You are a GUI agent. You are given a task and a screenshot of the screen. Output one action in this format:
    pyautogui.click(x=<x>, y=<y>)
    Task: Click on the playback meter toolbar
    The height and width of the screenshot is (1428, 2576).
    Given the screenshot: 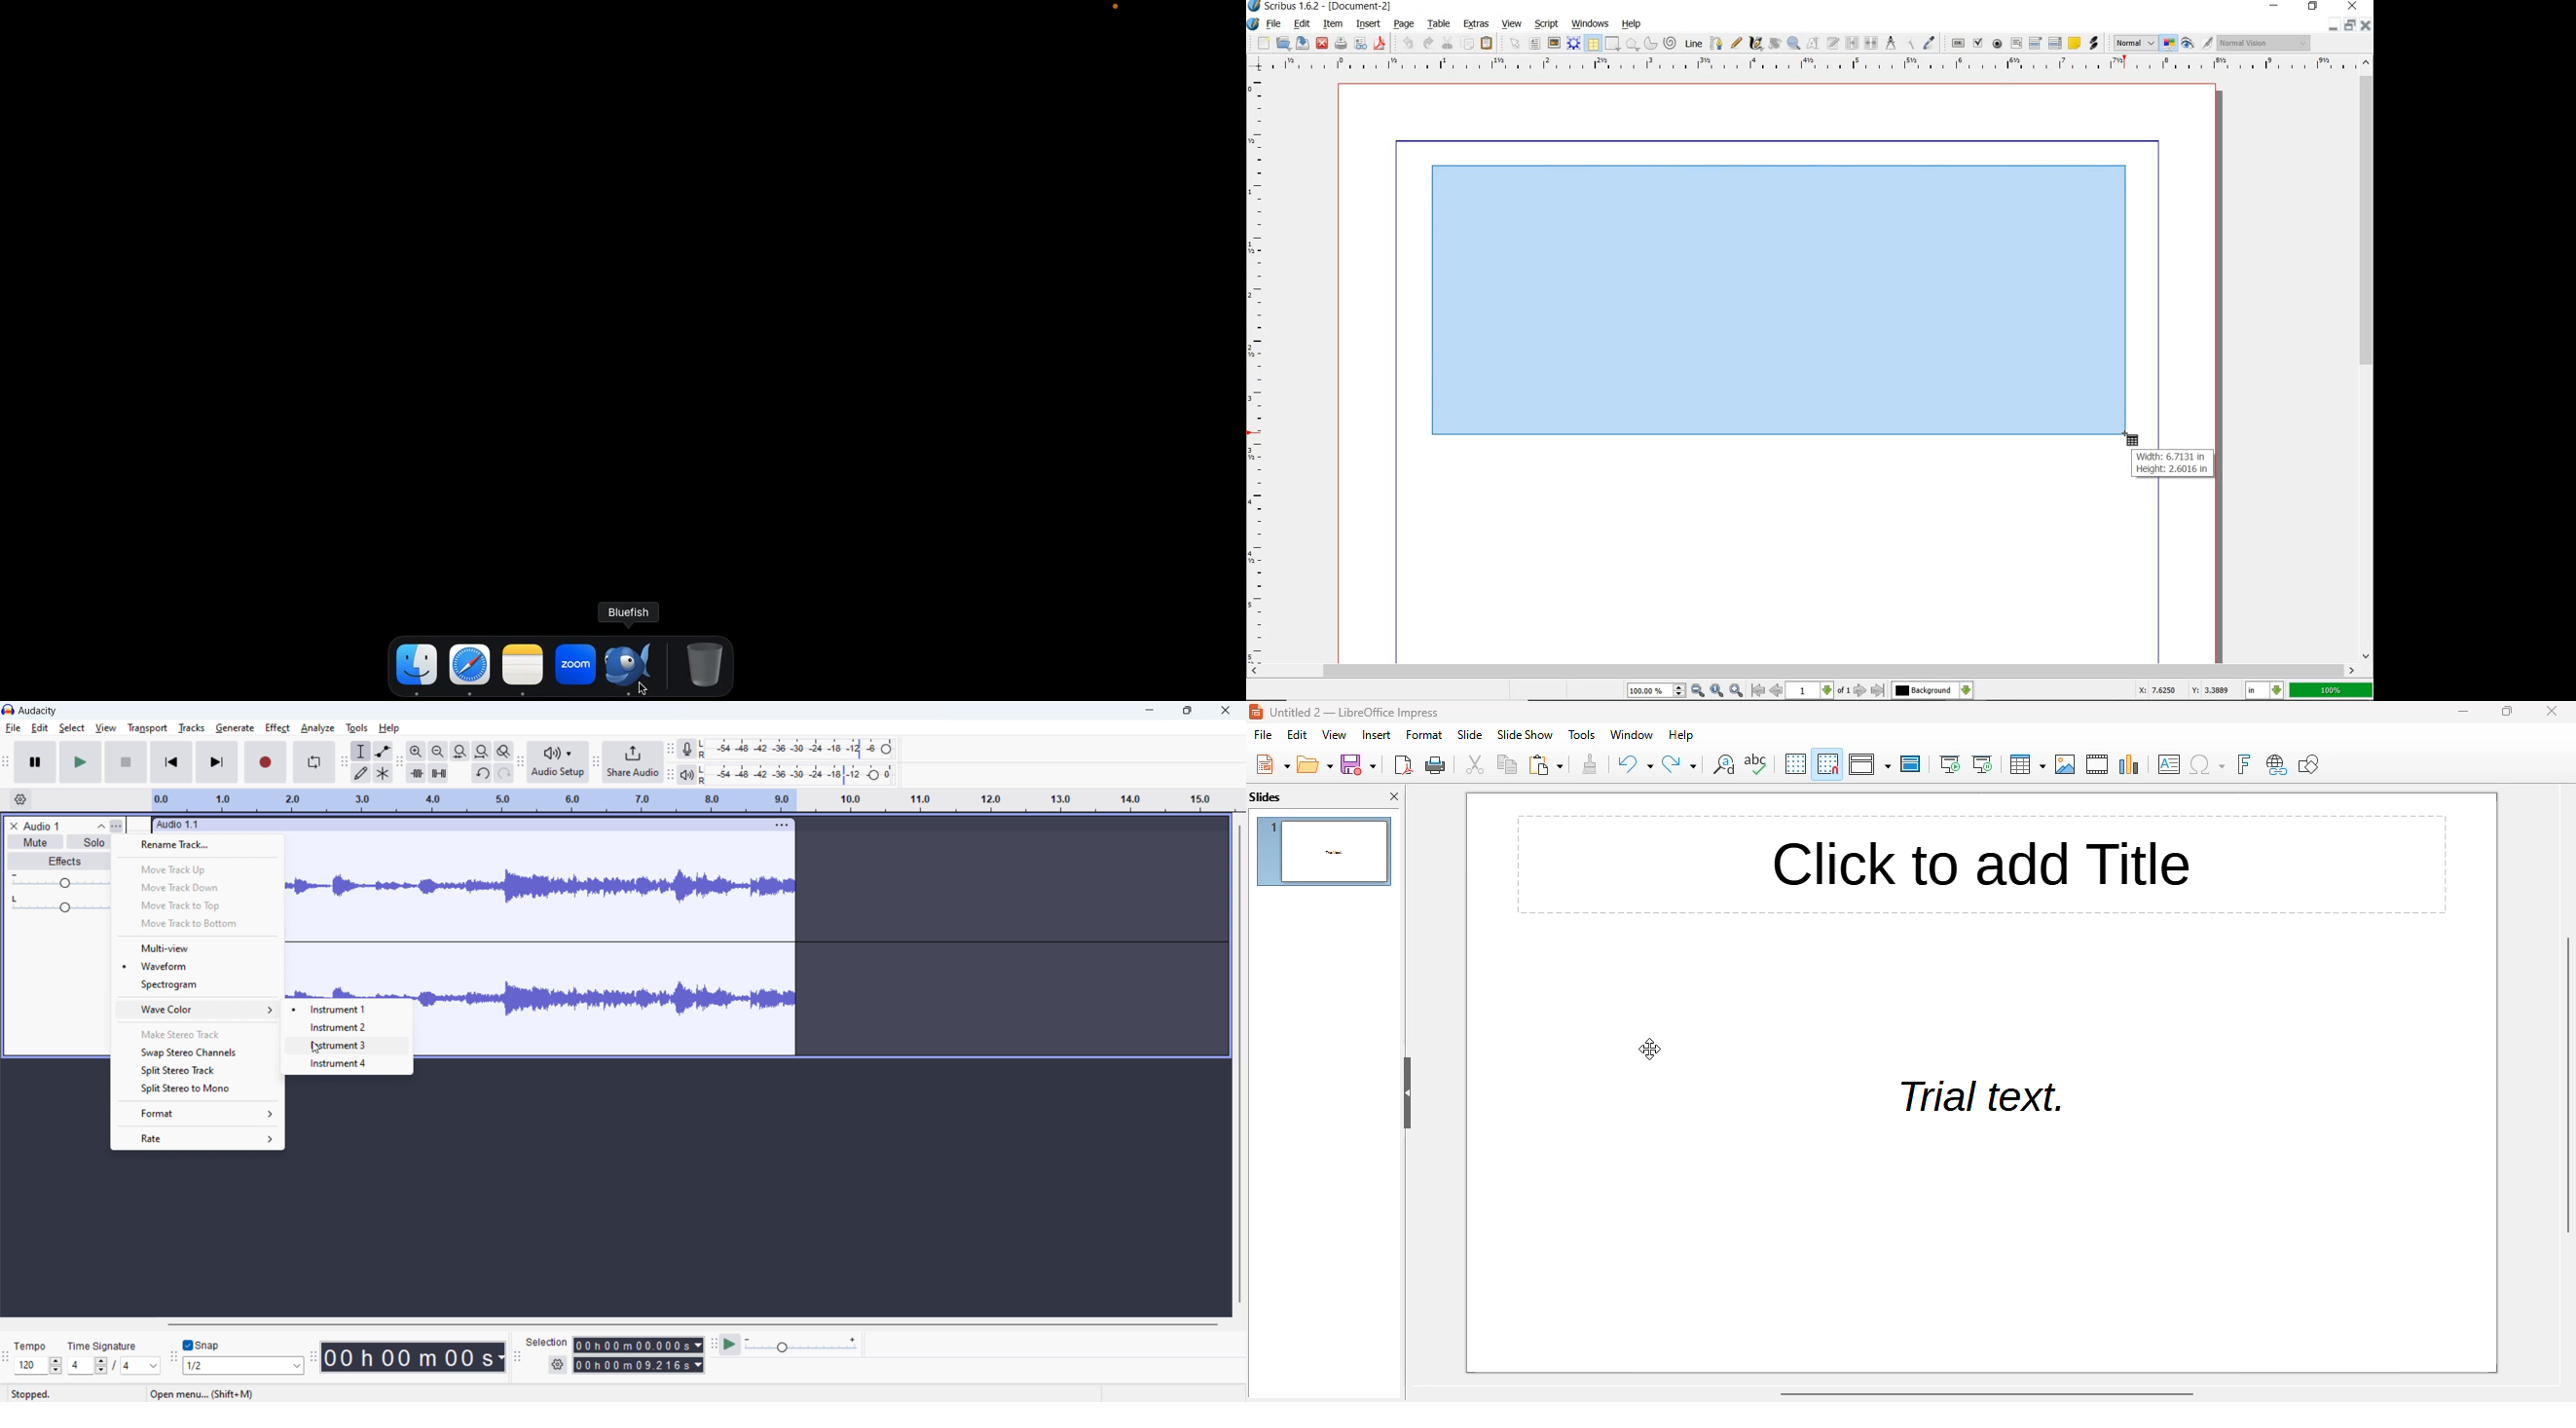 What is the action you would take?
    pyautogui.click(x=670, y=775)
    